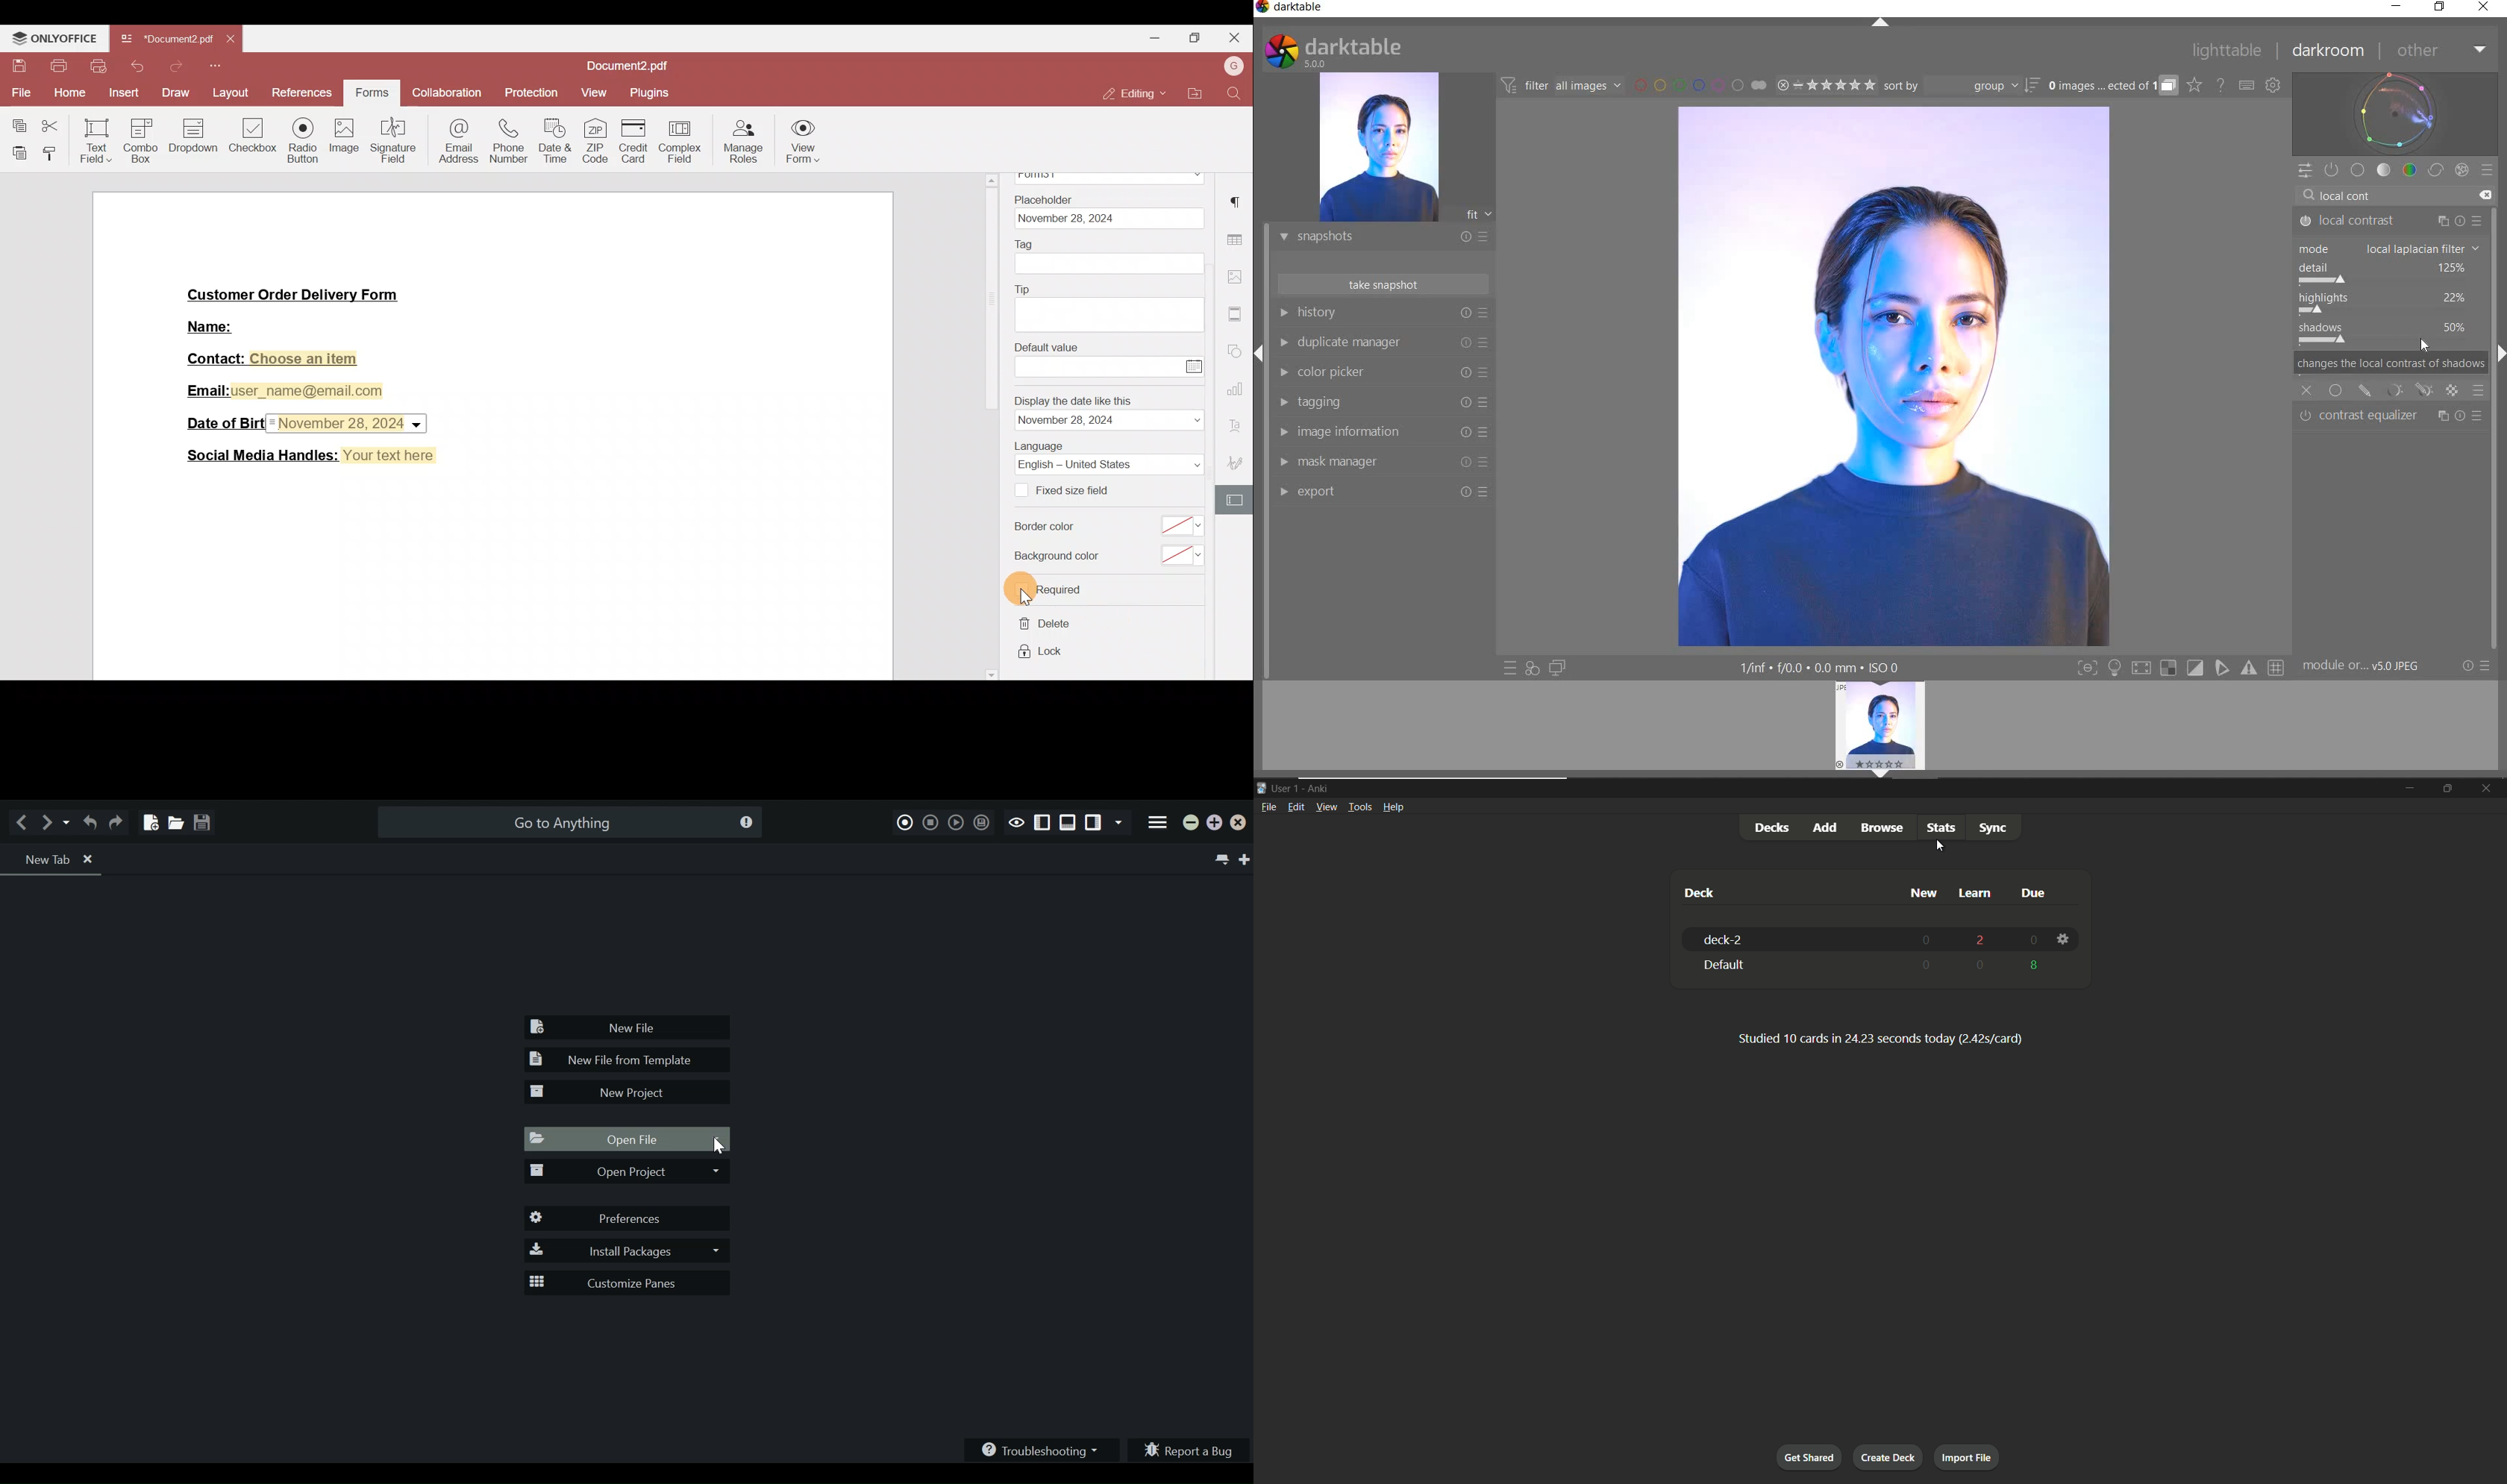  What do you see at coordinates (2354, 194) in the screenshot?
I see `INPUT VALUE` at bounding box center [2354, 194].